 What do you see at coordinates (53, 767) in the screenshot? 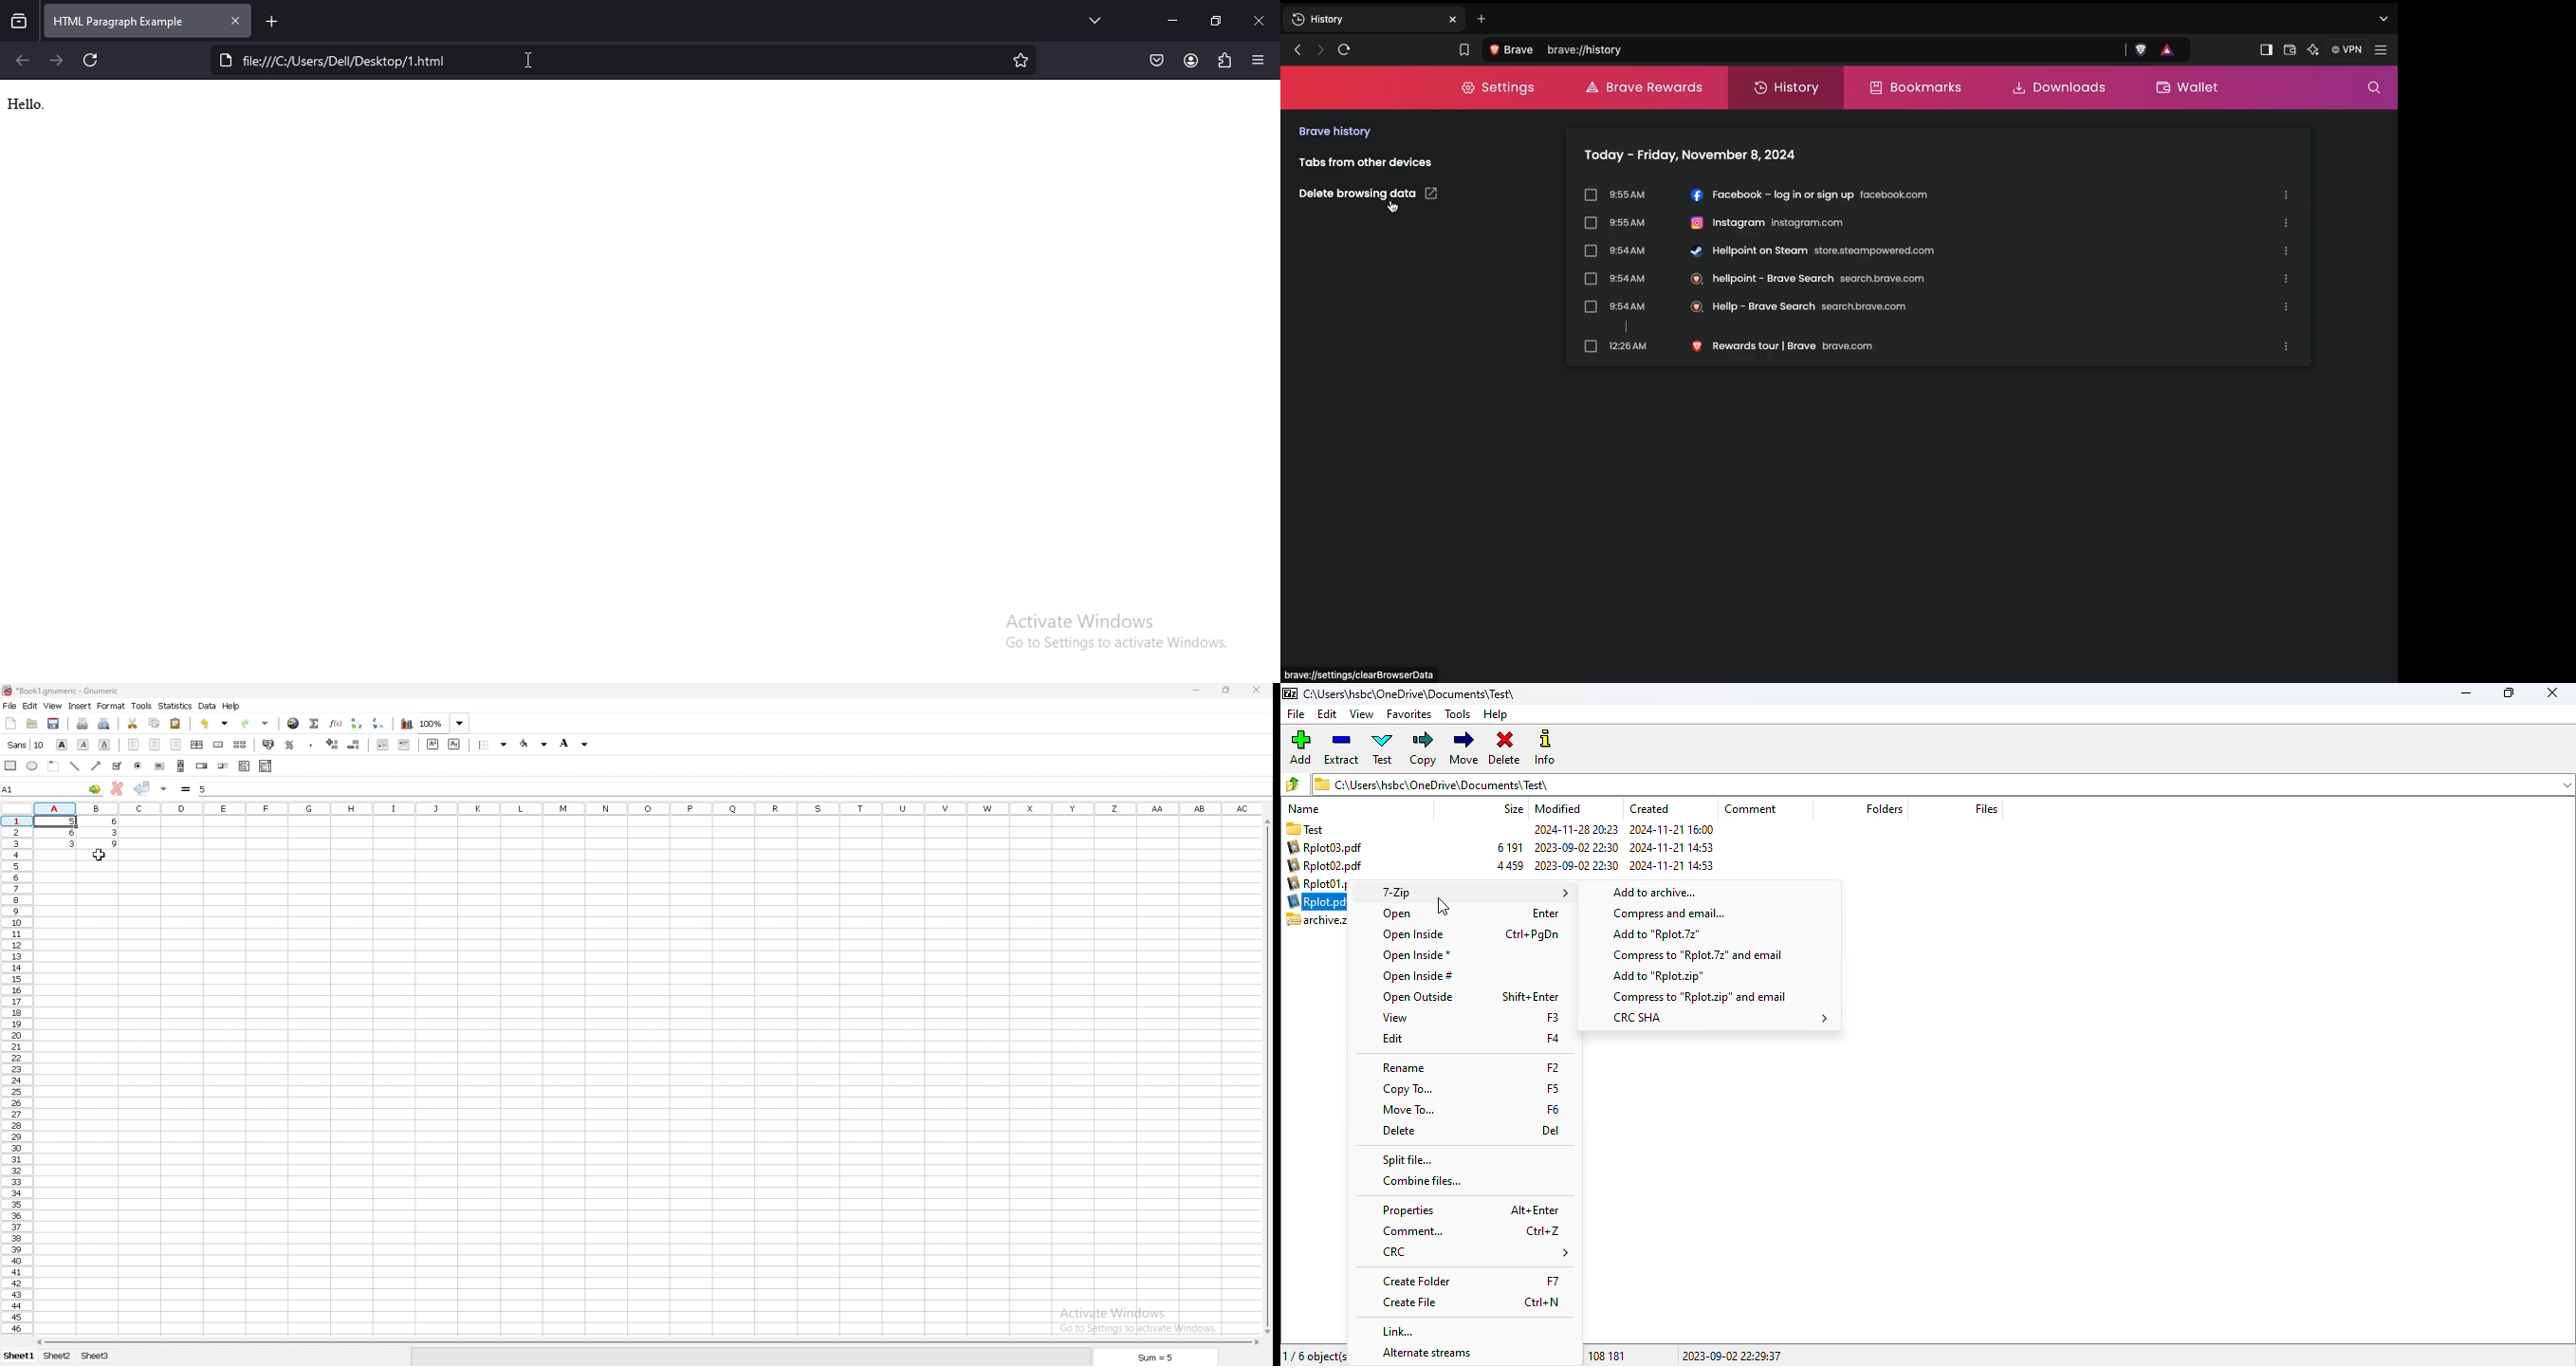
I see `frame` at bounding box center [53, 767].